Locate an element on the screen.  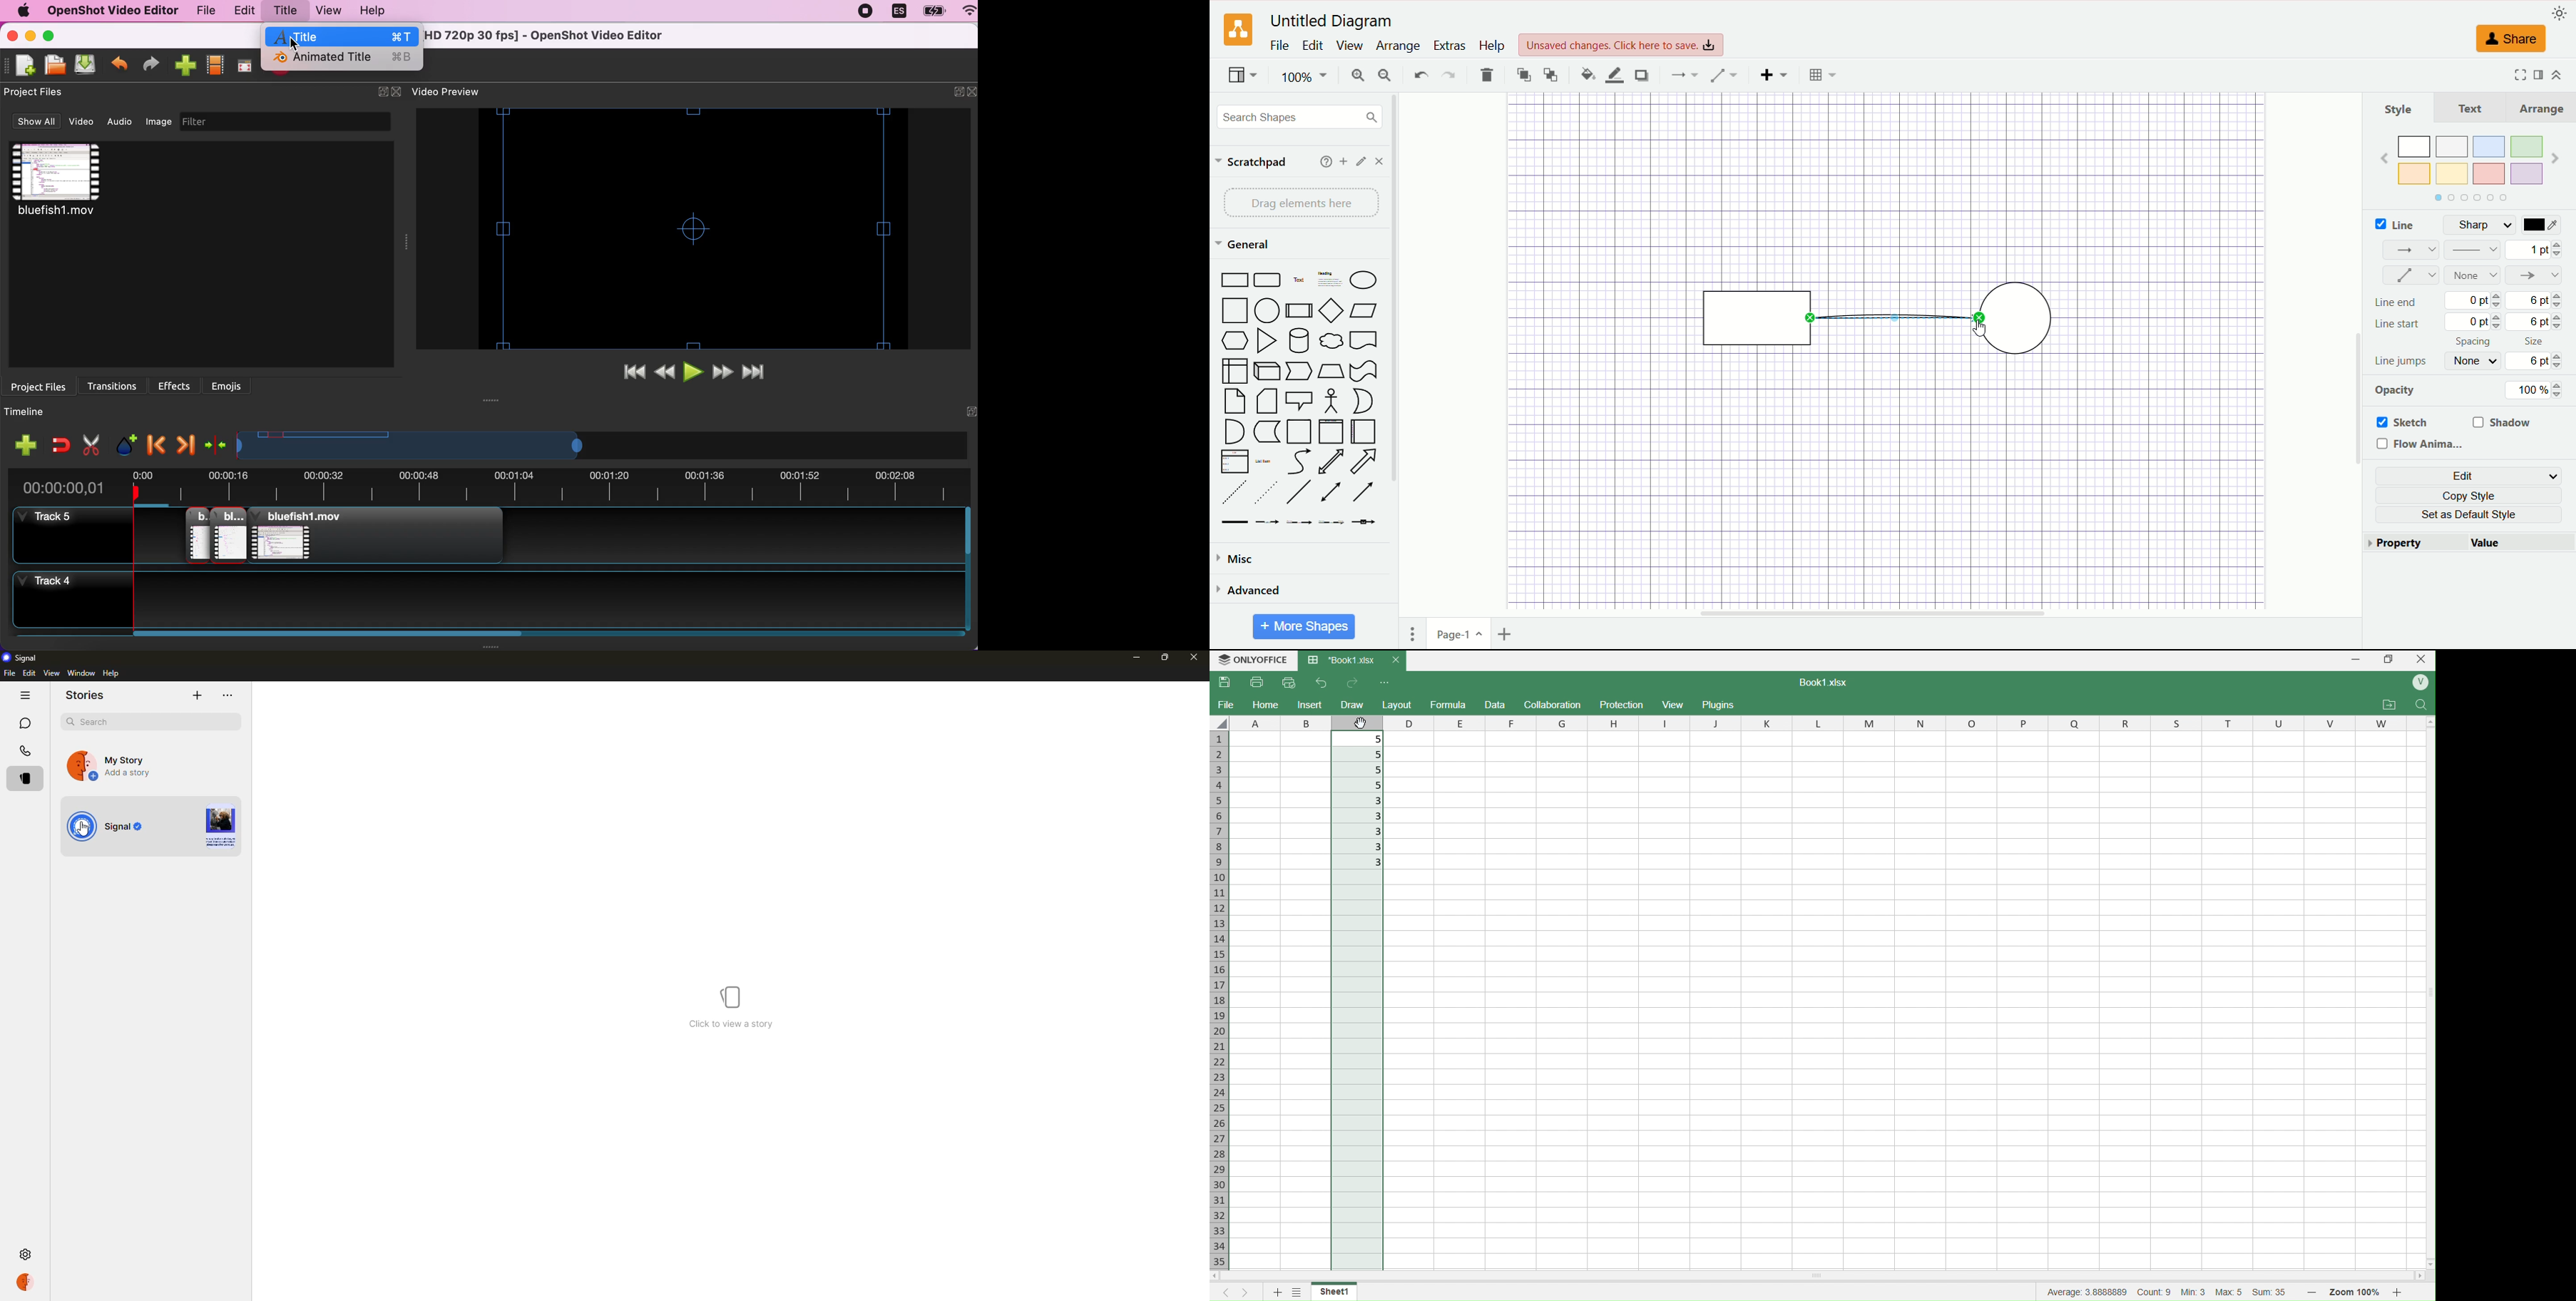
zoom in is located at coordinates (1358, 75).